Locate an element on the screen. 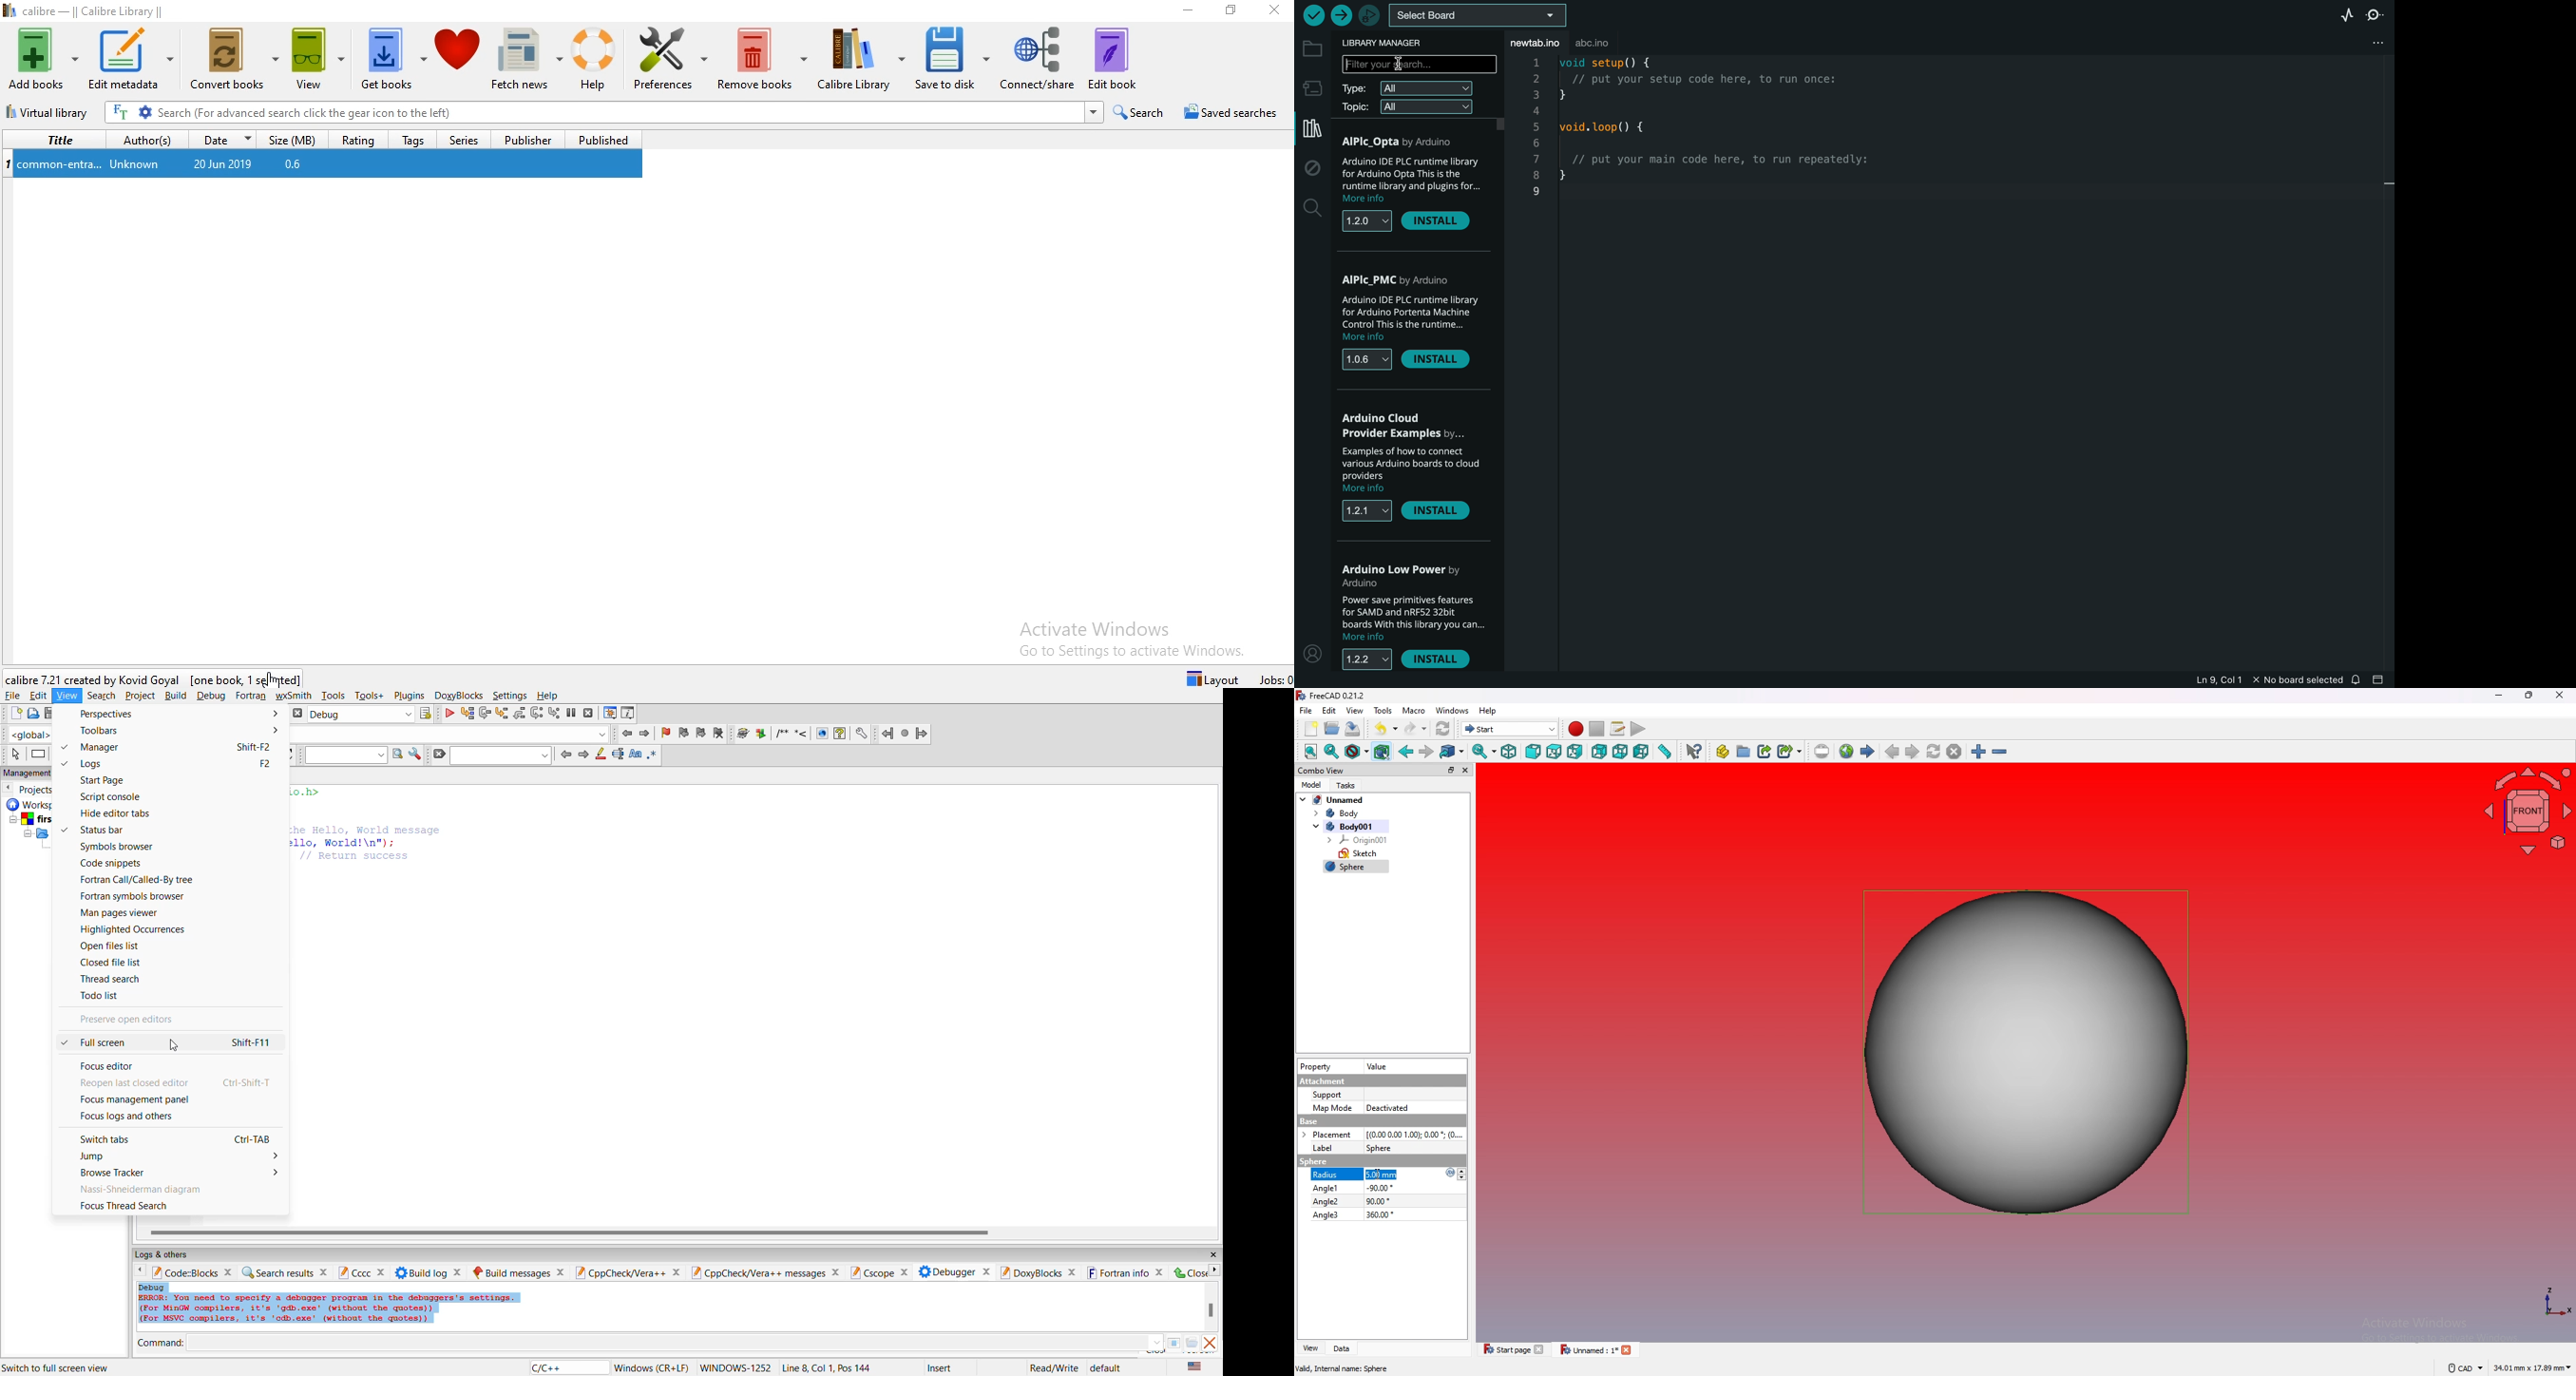 This screenshot has width=2576, height=1400. property is located at coordinates (1317, 1067).